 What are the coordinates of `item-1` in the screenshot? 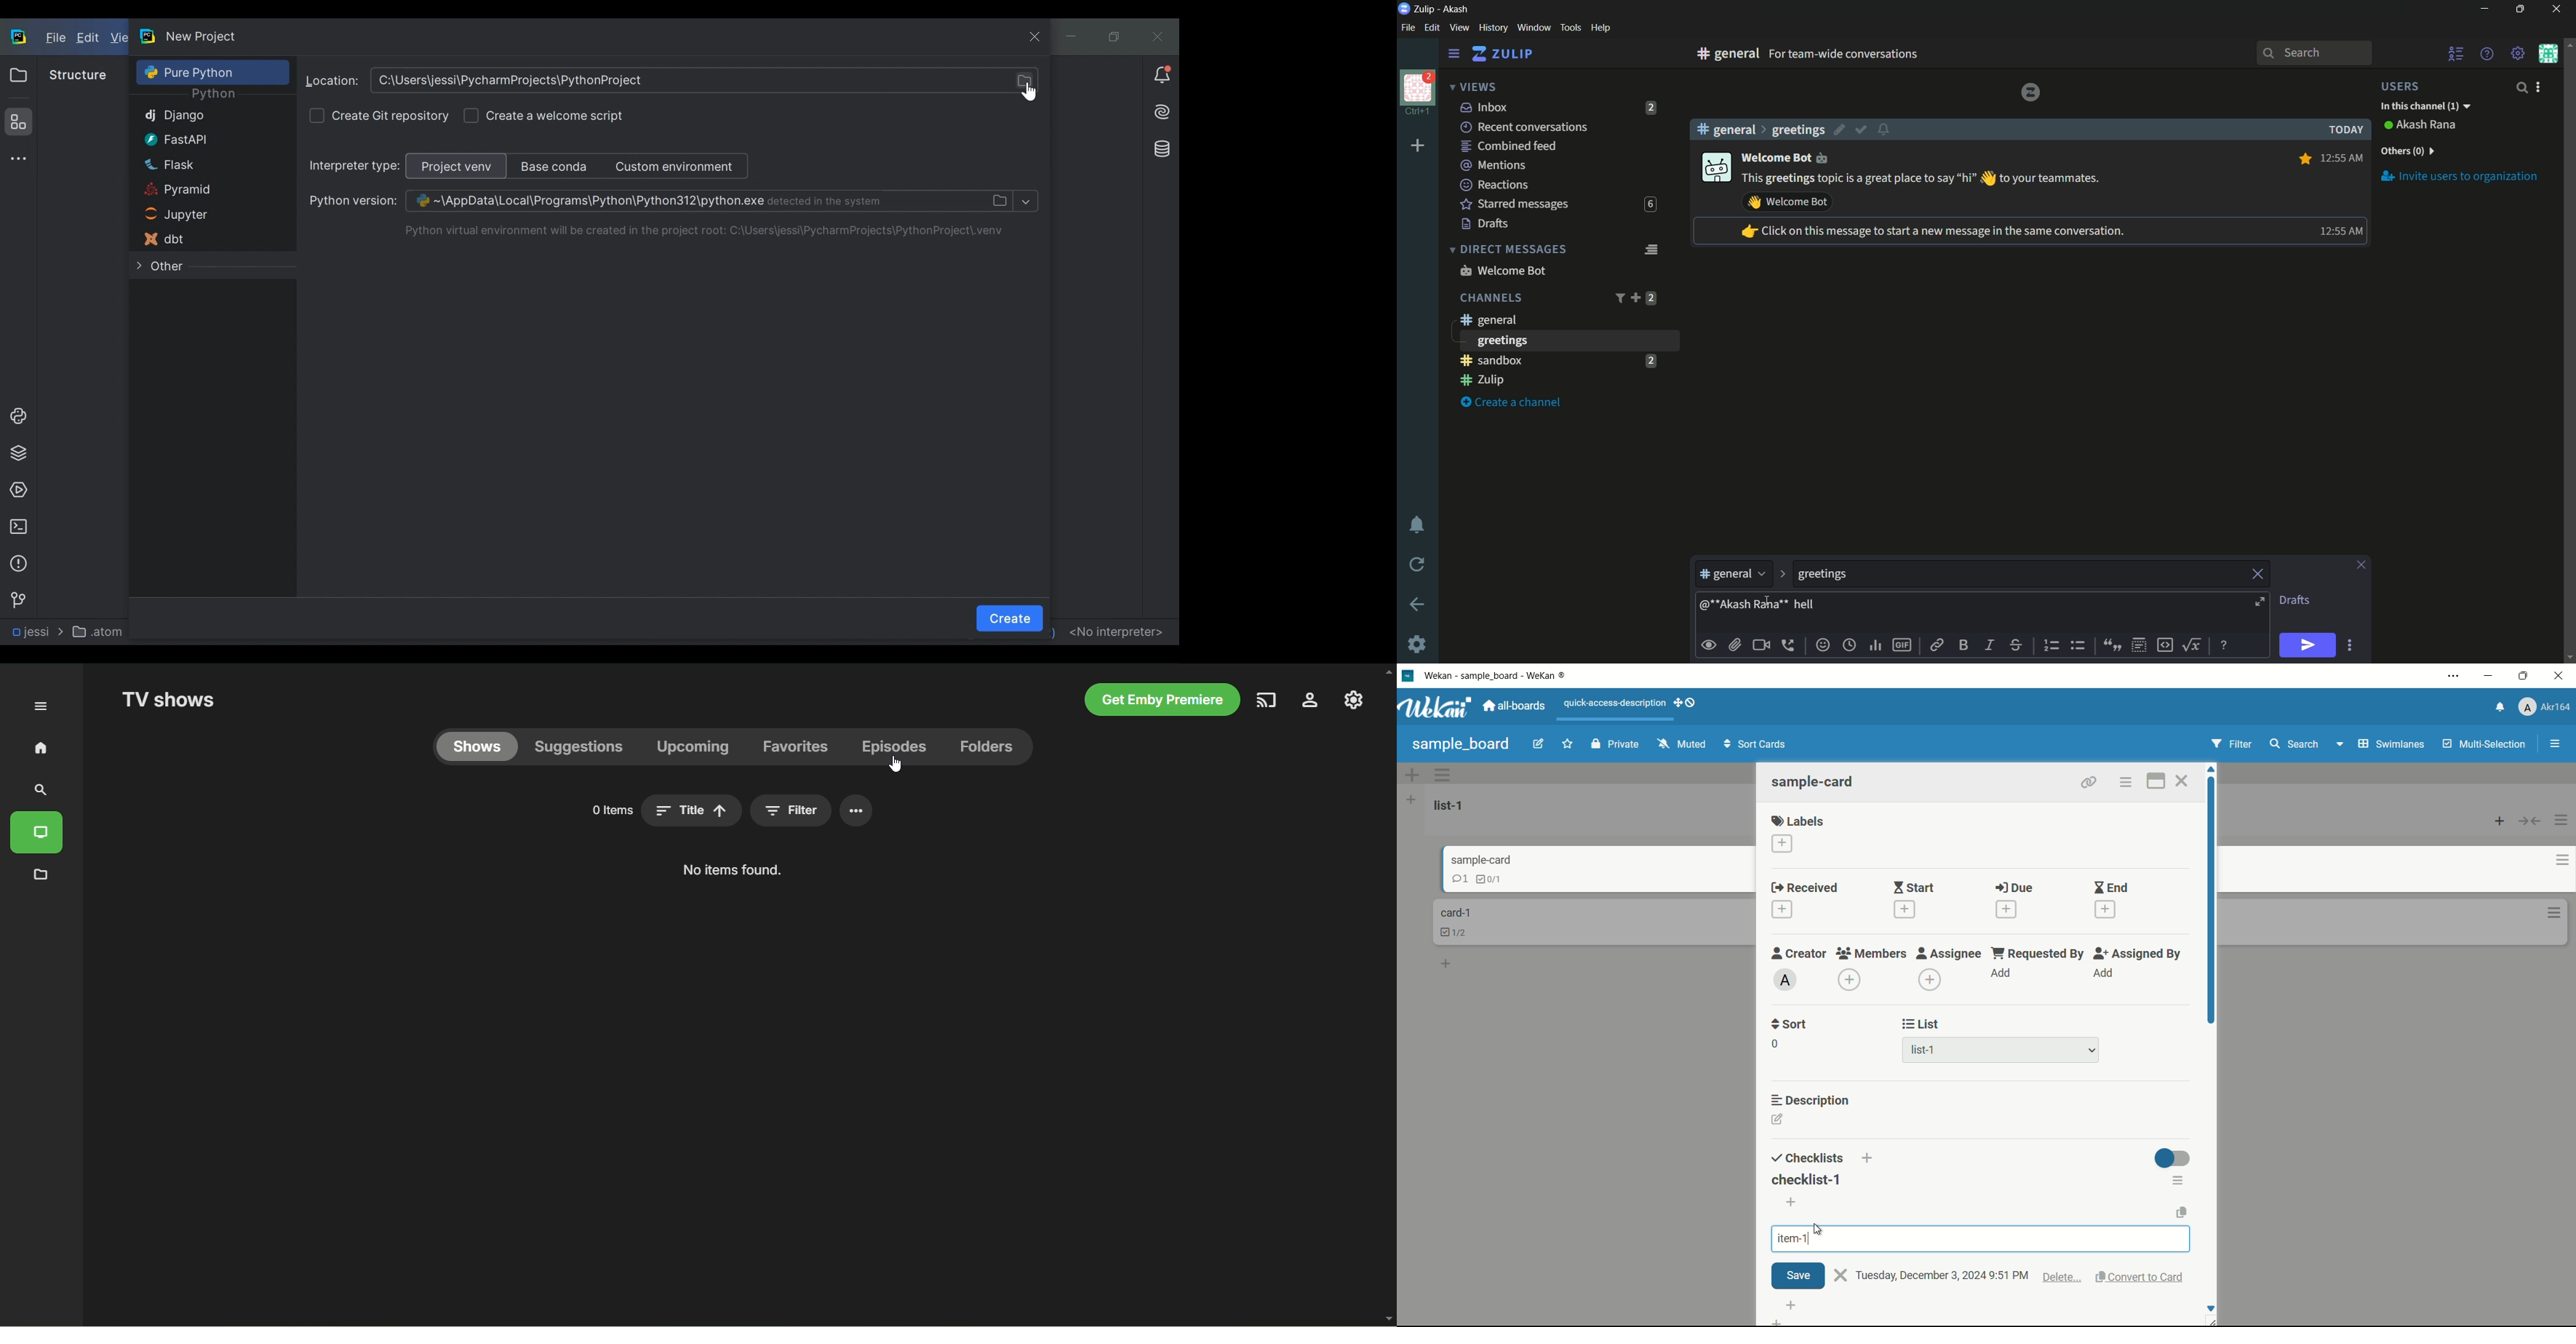 It's located at (1794, 1239).